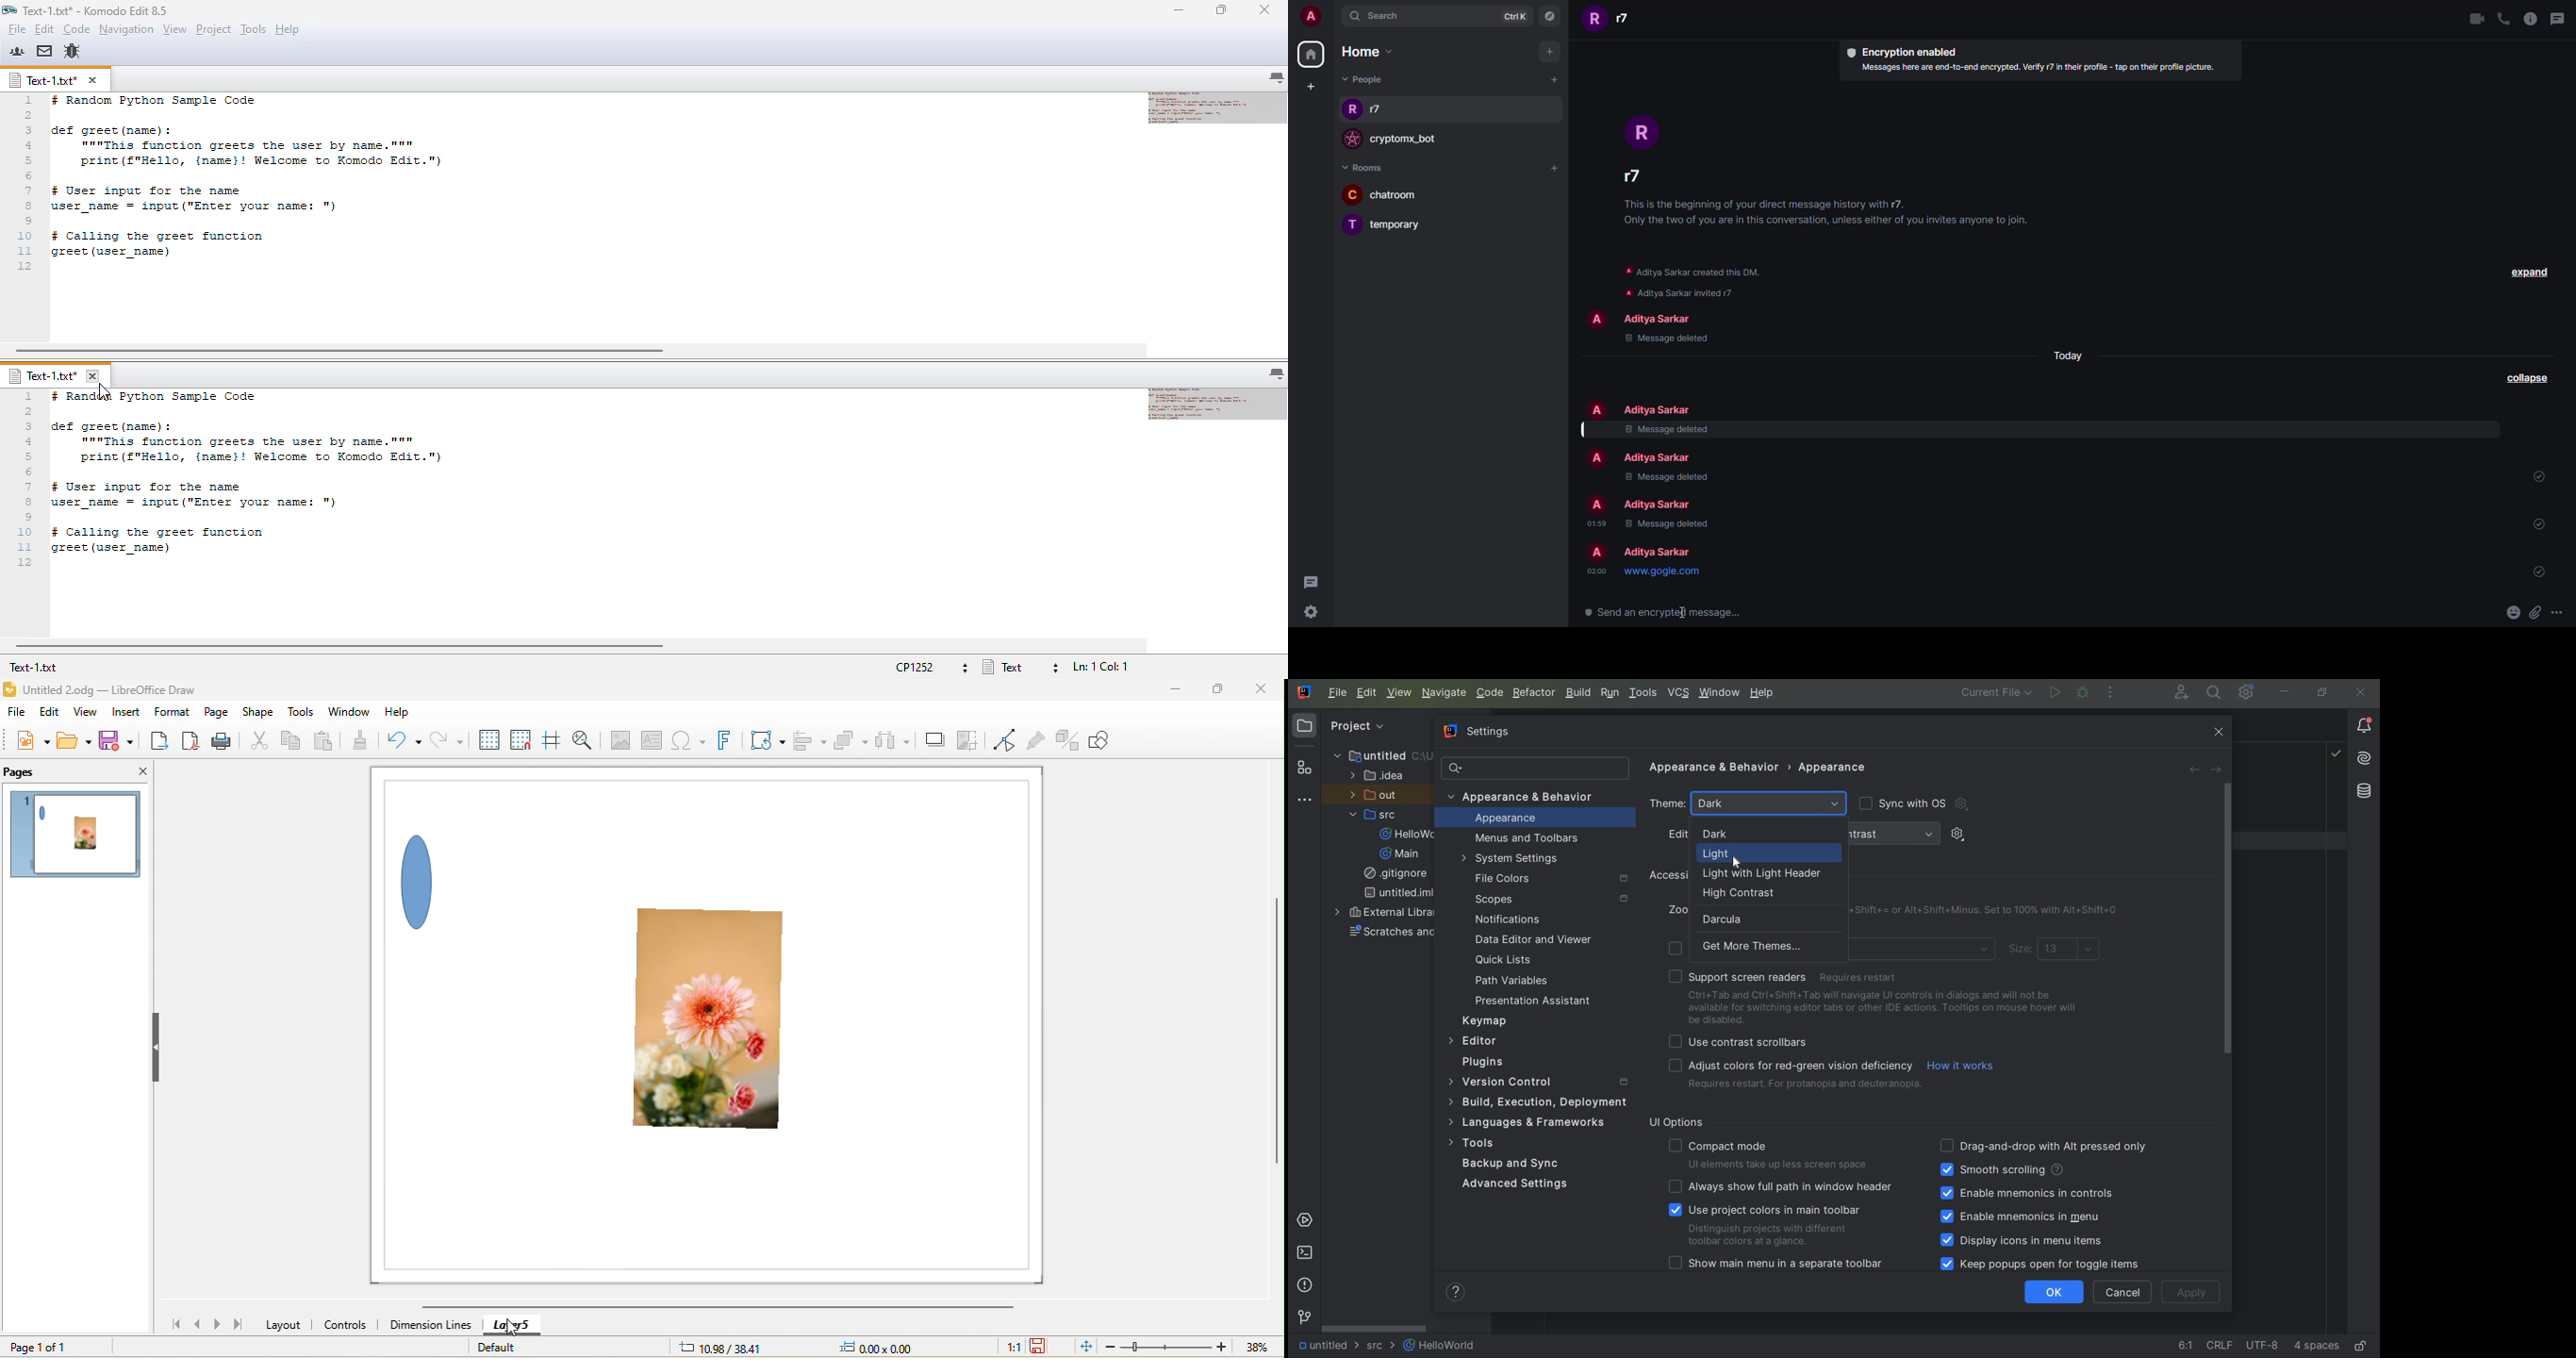 This screenshot has width=2576, height=1372. What do you see at coordinates (174, 29) in the screenshot?
I see `view` at bounding box center [174, 29].